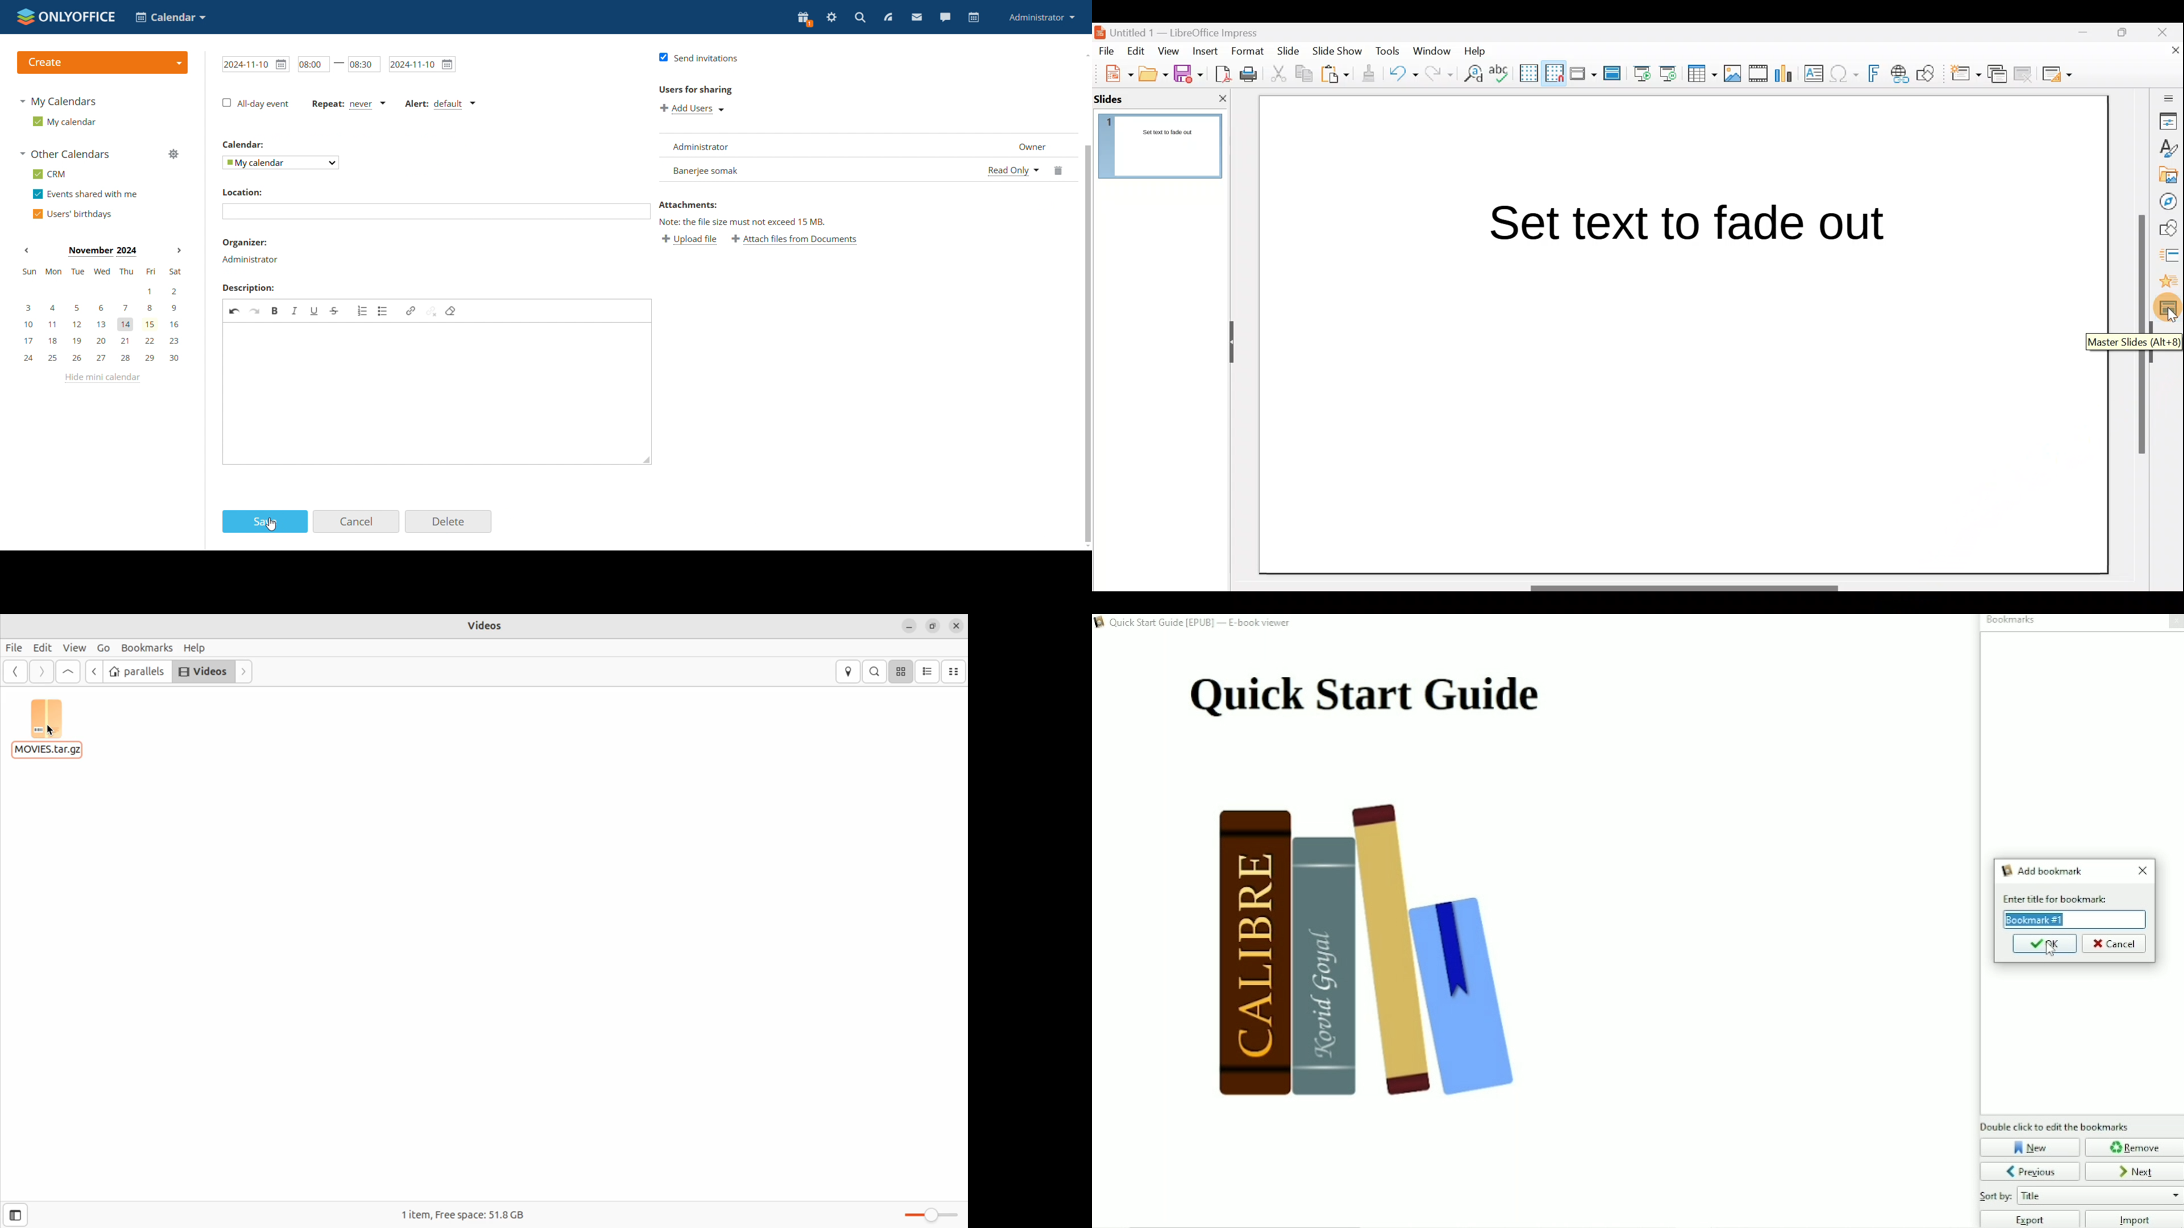  Describe the element at coordinates (945, 17) in the screenshot. I see `chat` at that location.